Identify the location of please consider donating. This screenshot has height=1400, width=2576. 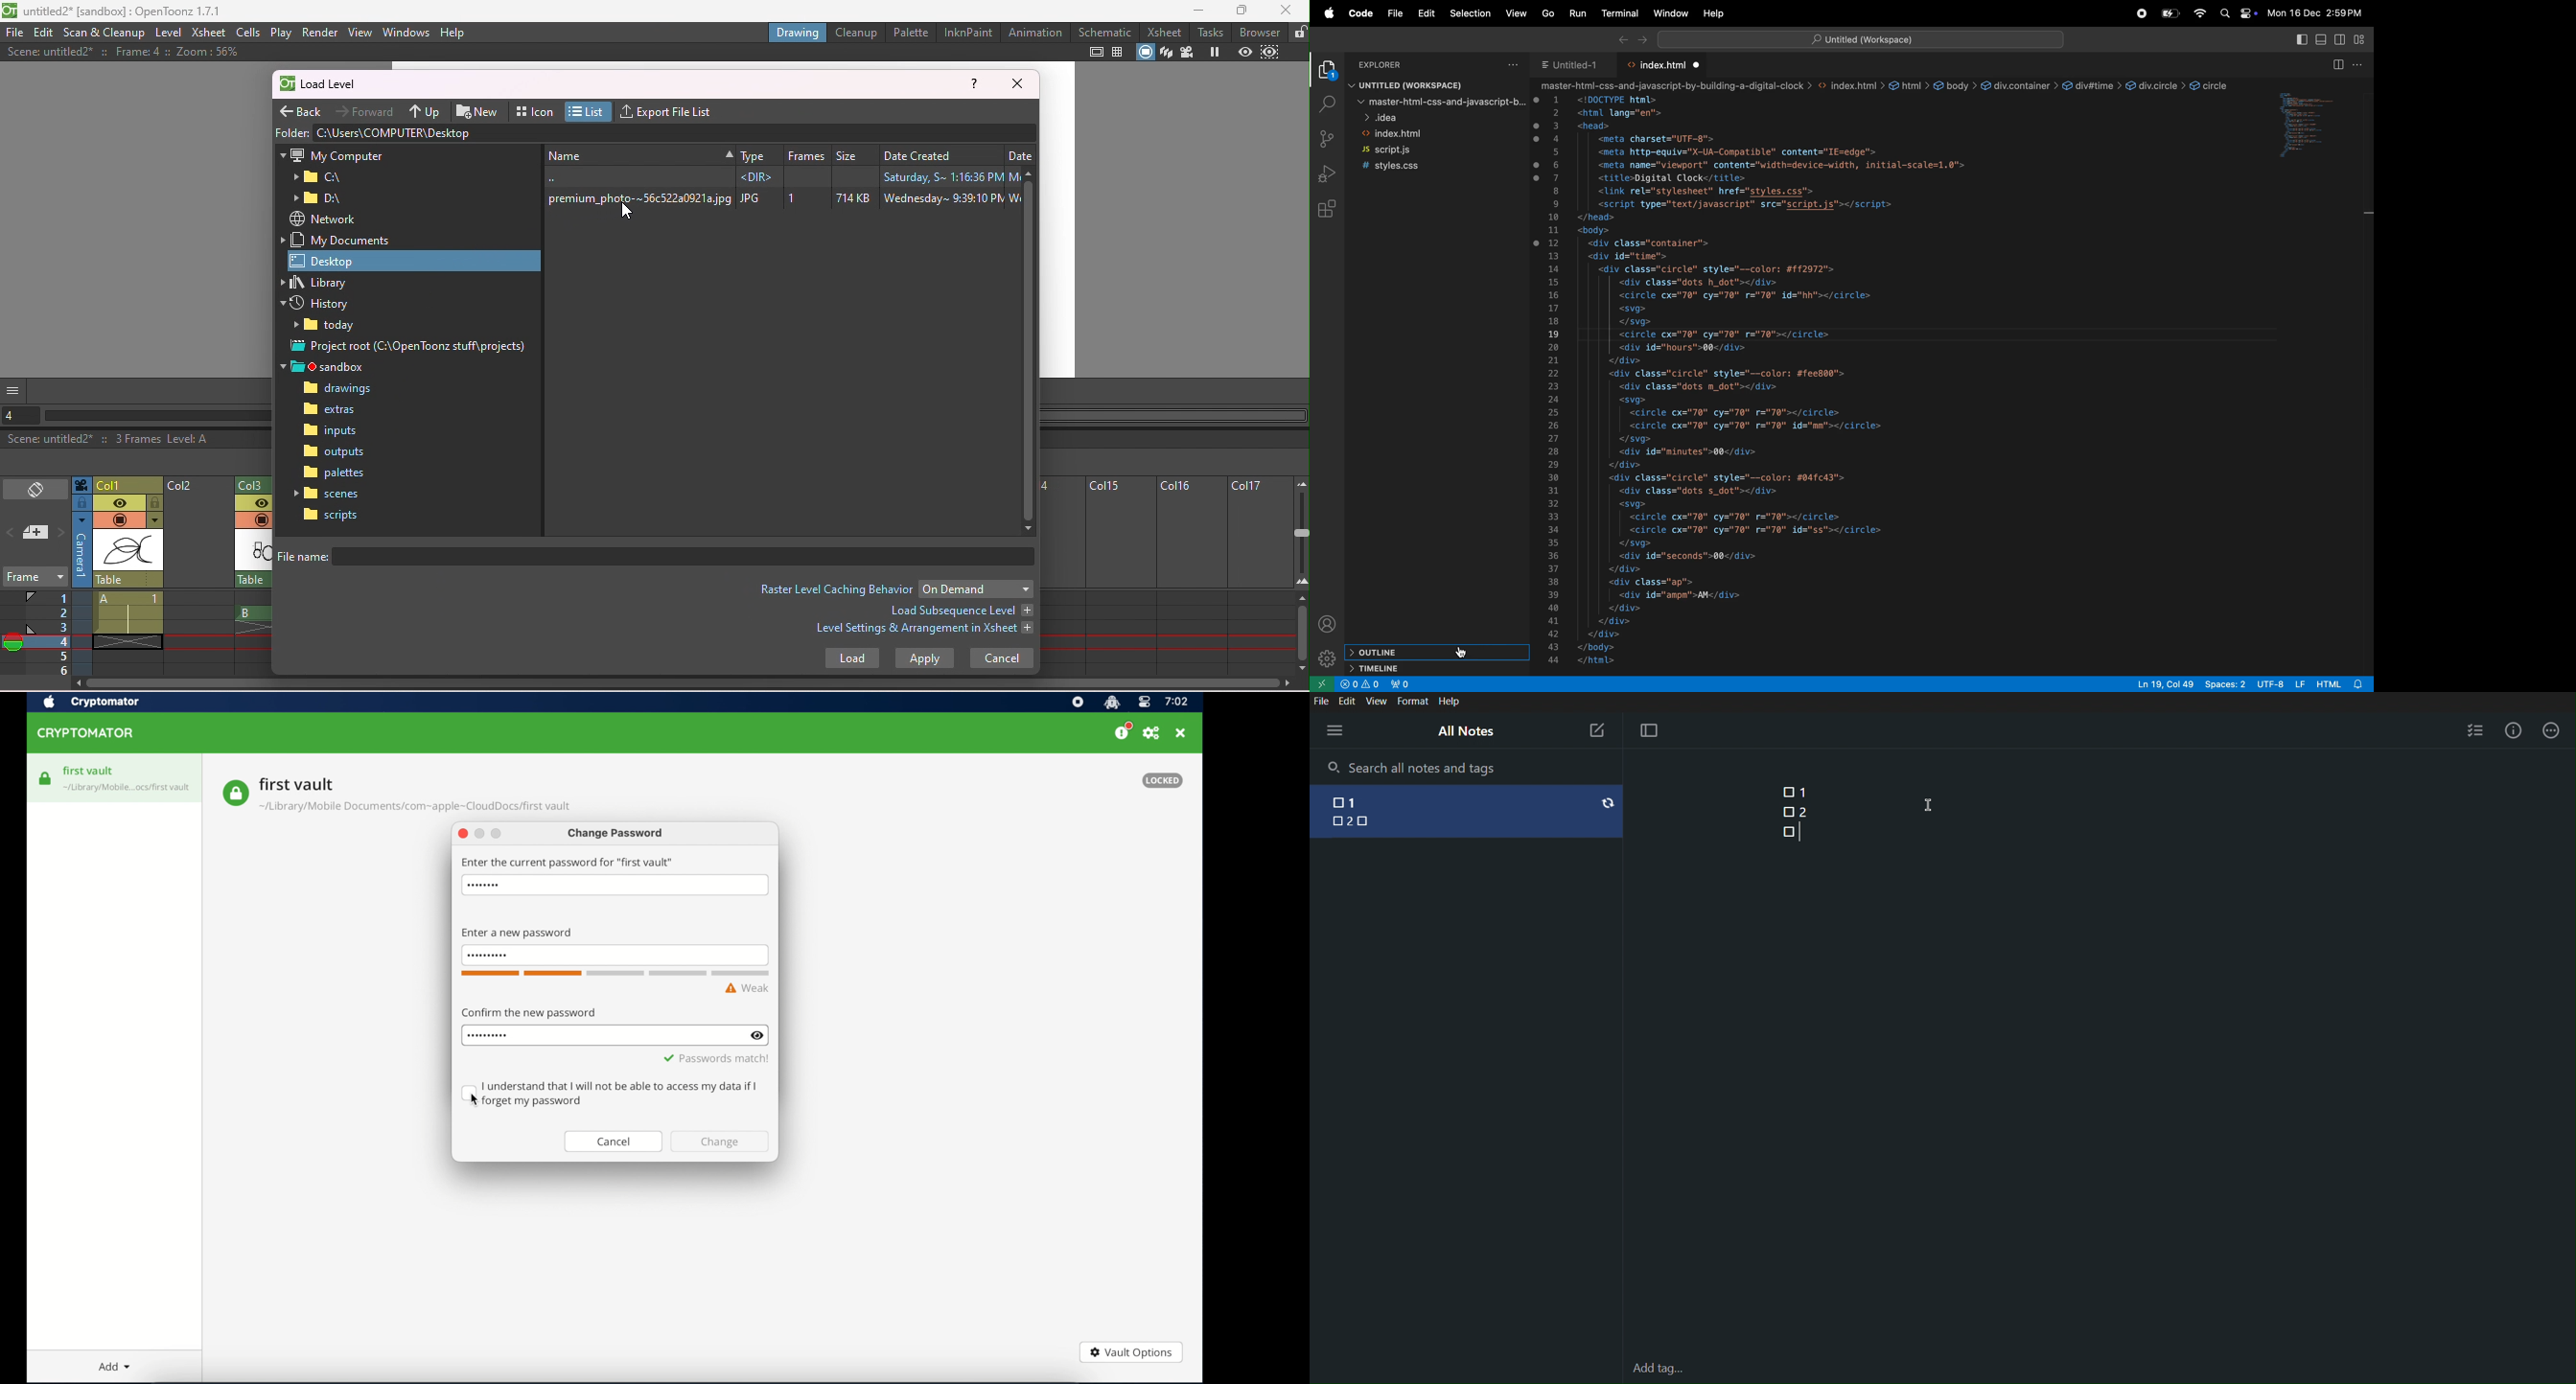
(1124, 731).